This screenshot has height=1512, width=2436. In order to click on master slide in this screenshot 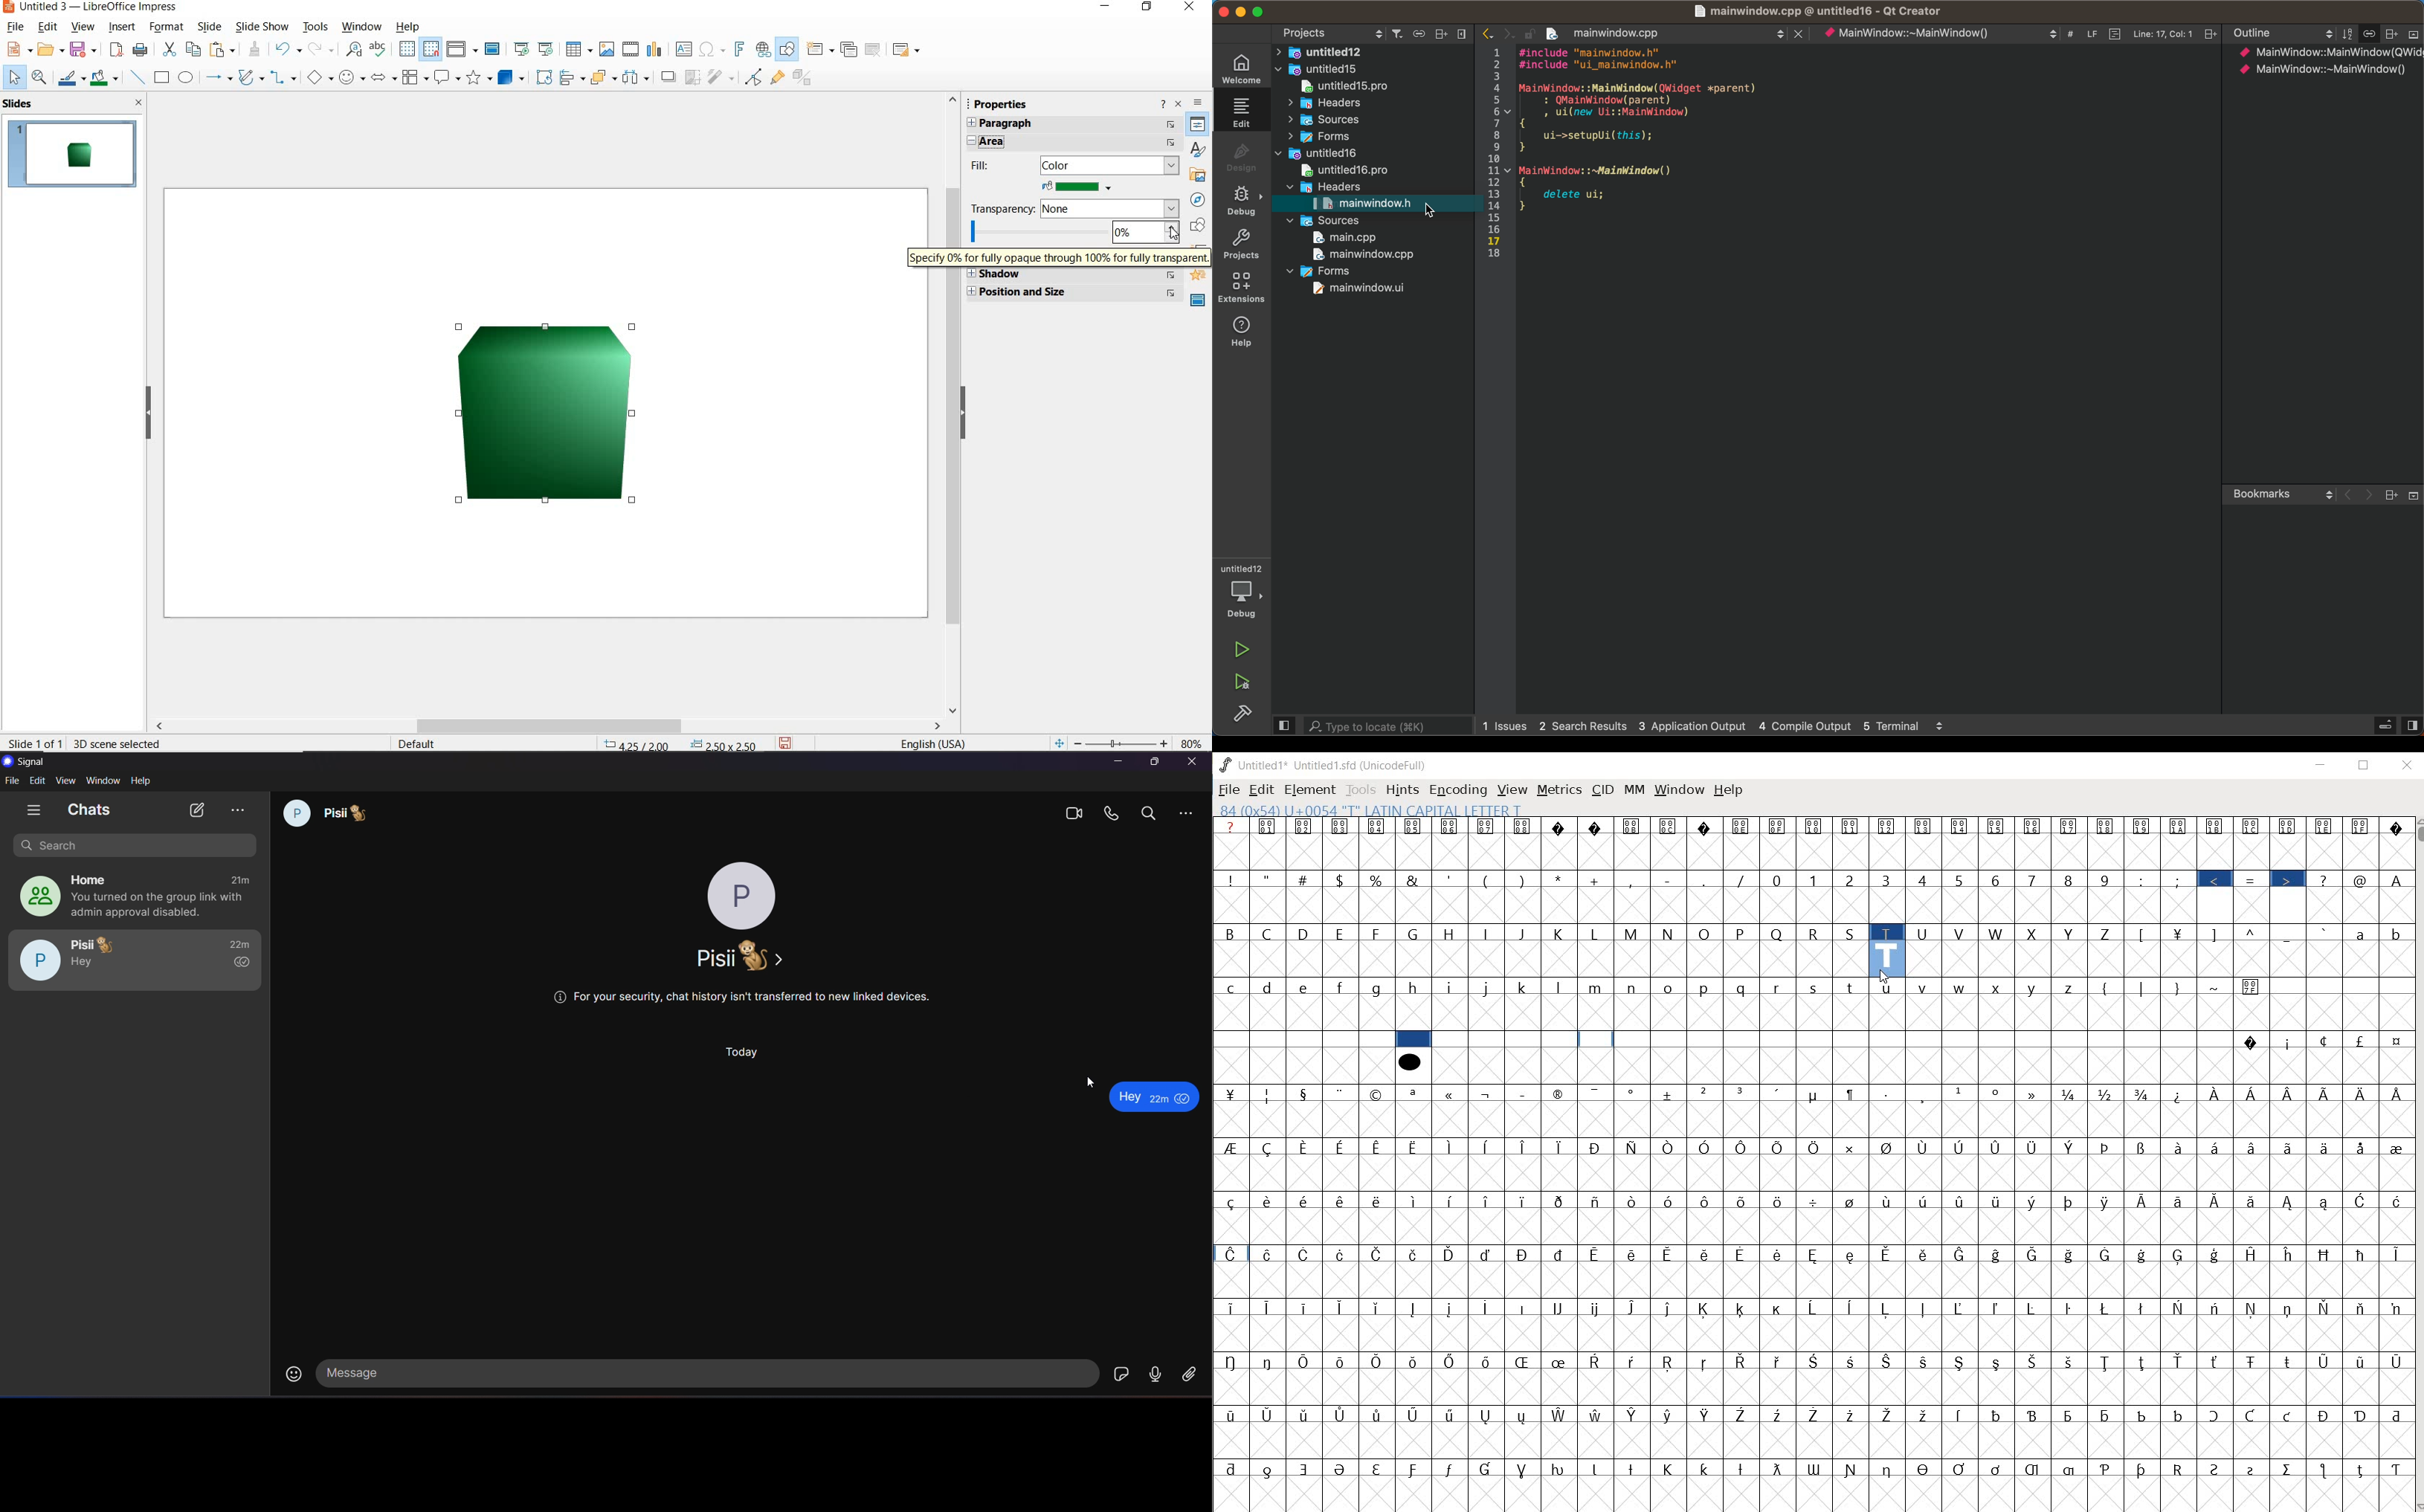, I will do `click(493, 50)`.